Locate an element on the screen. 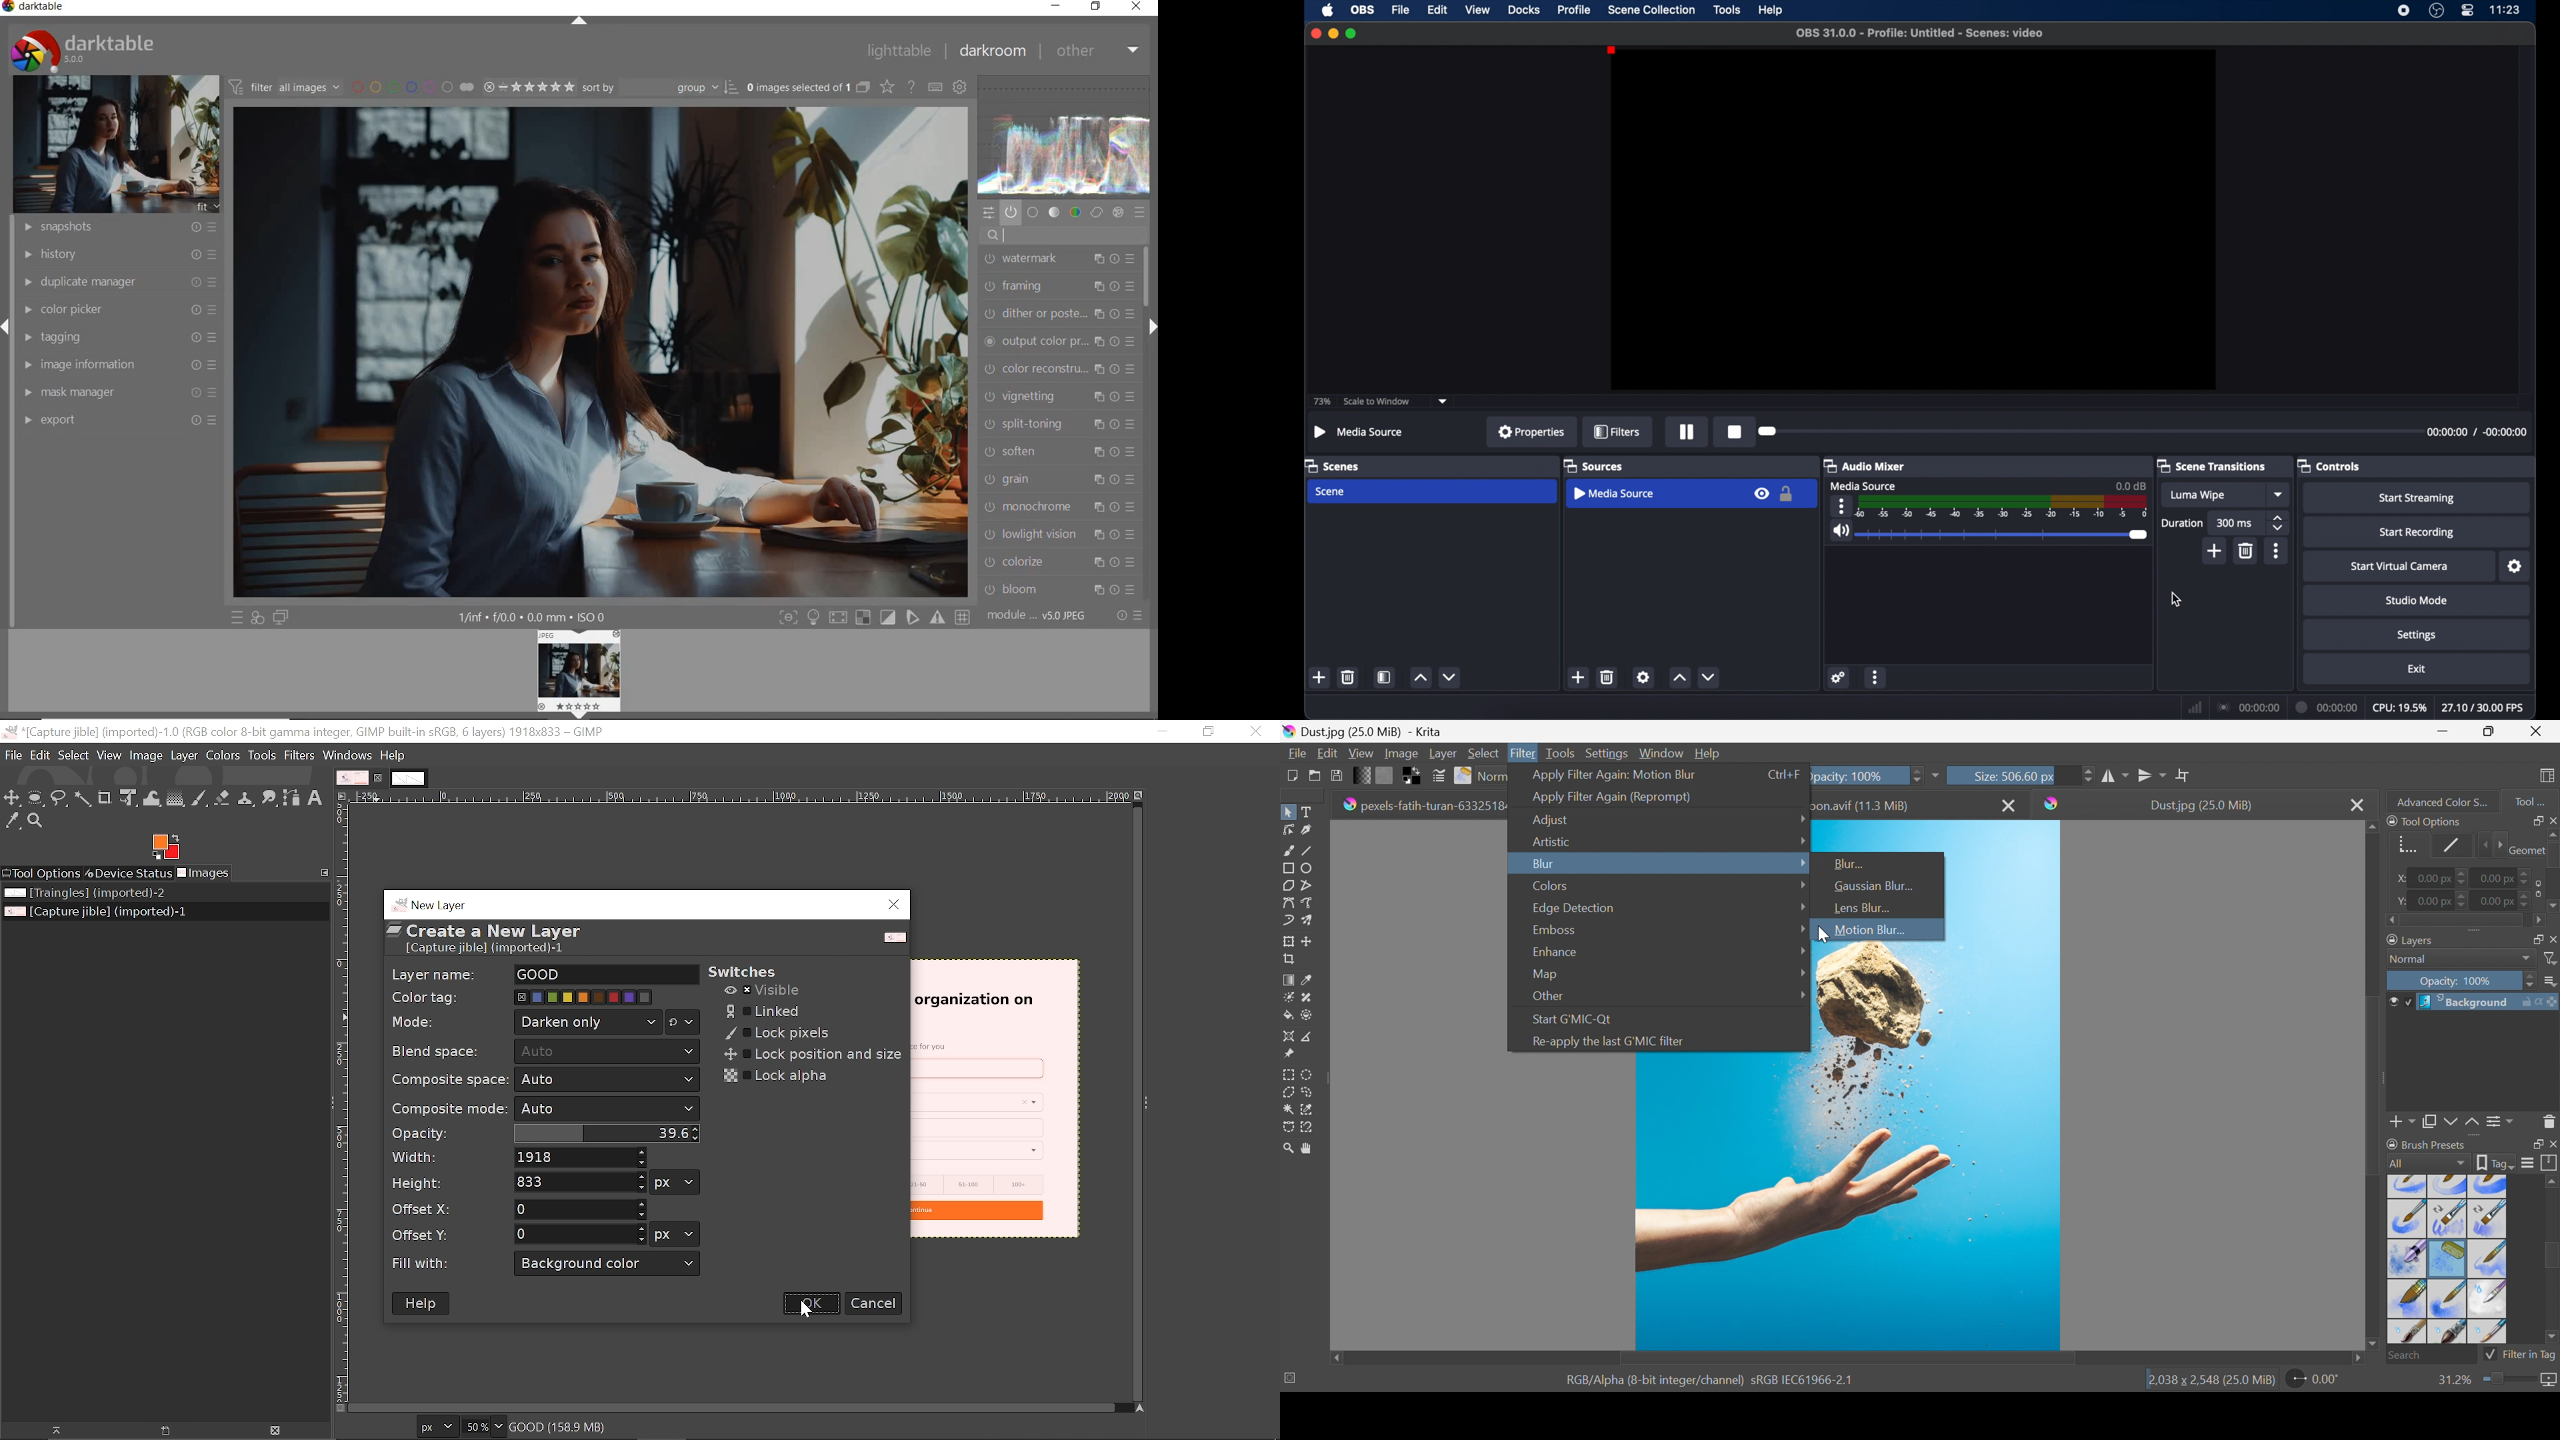  soften is located at coordinates (1059, 450).